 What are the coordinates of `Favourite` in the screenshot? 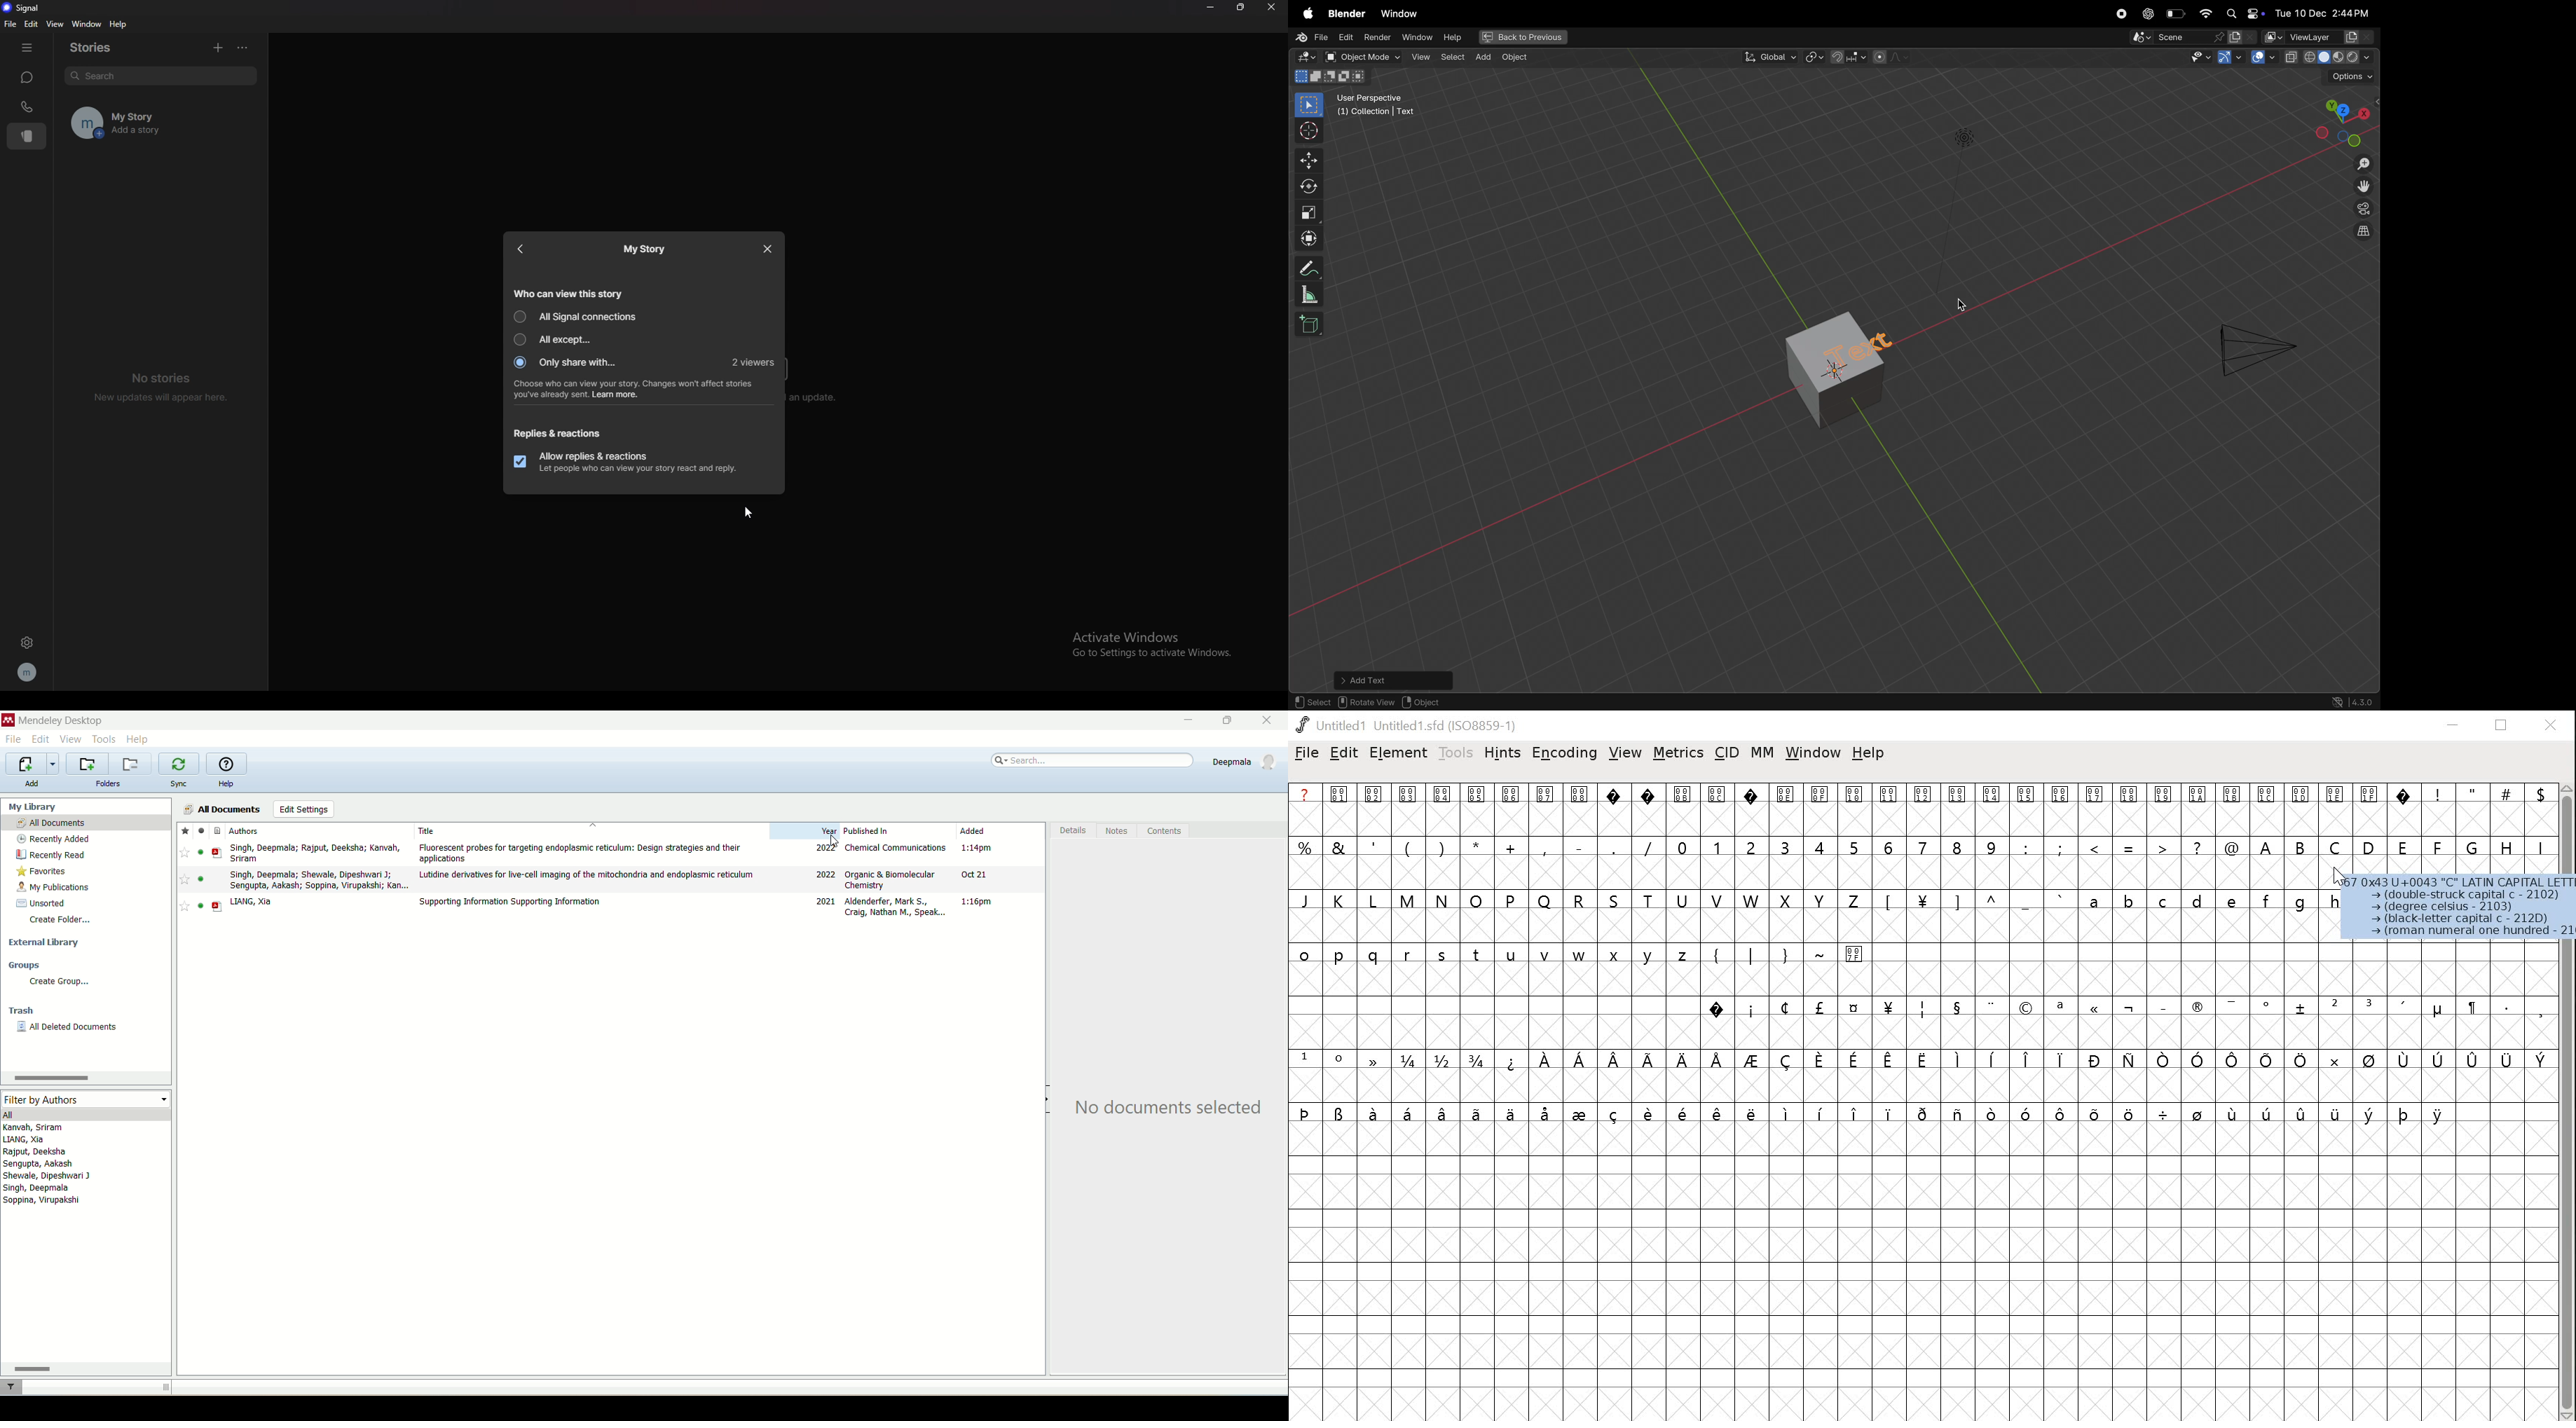 It's located at (180, 905).